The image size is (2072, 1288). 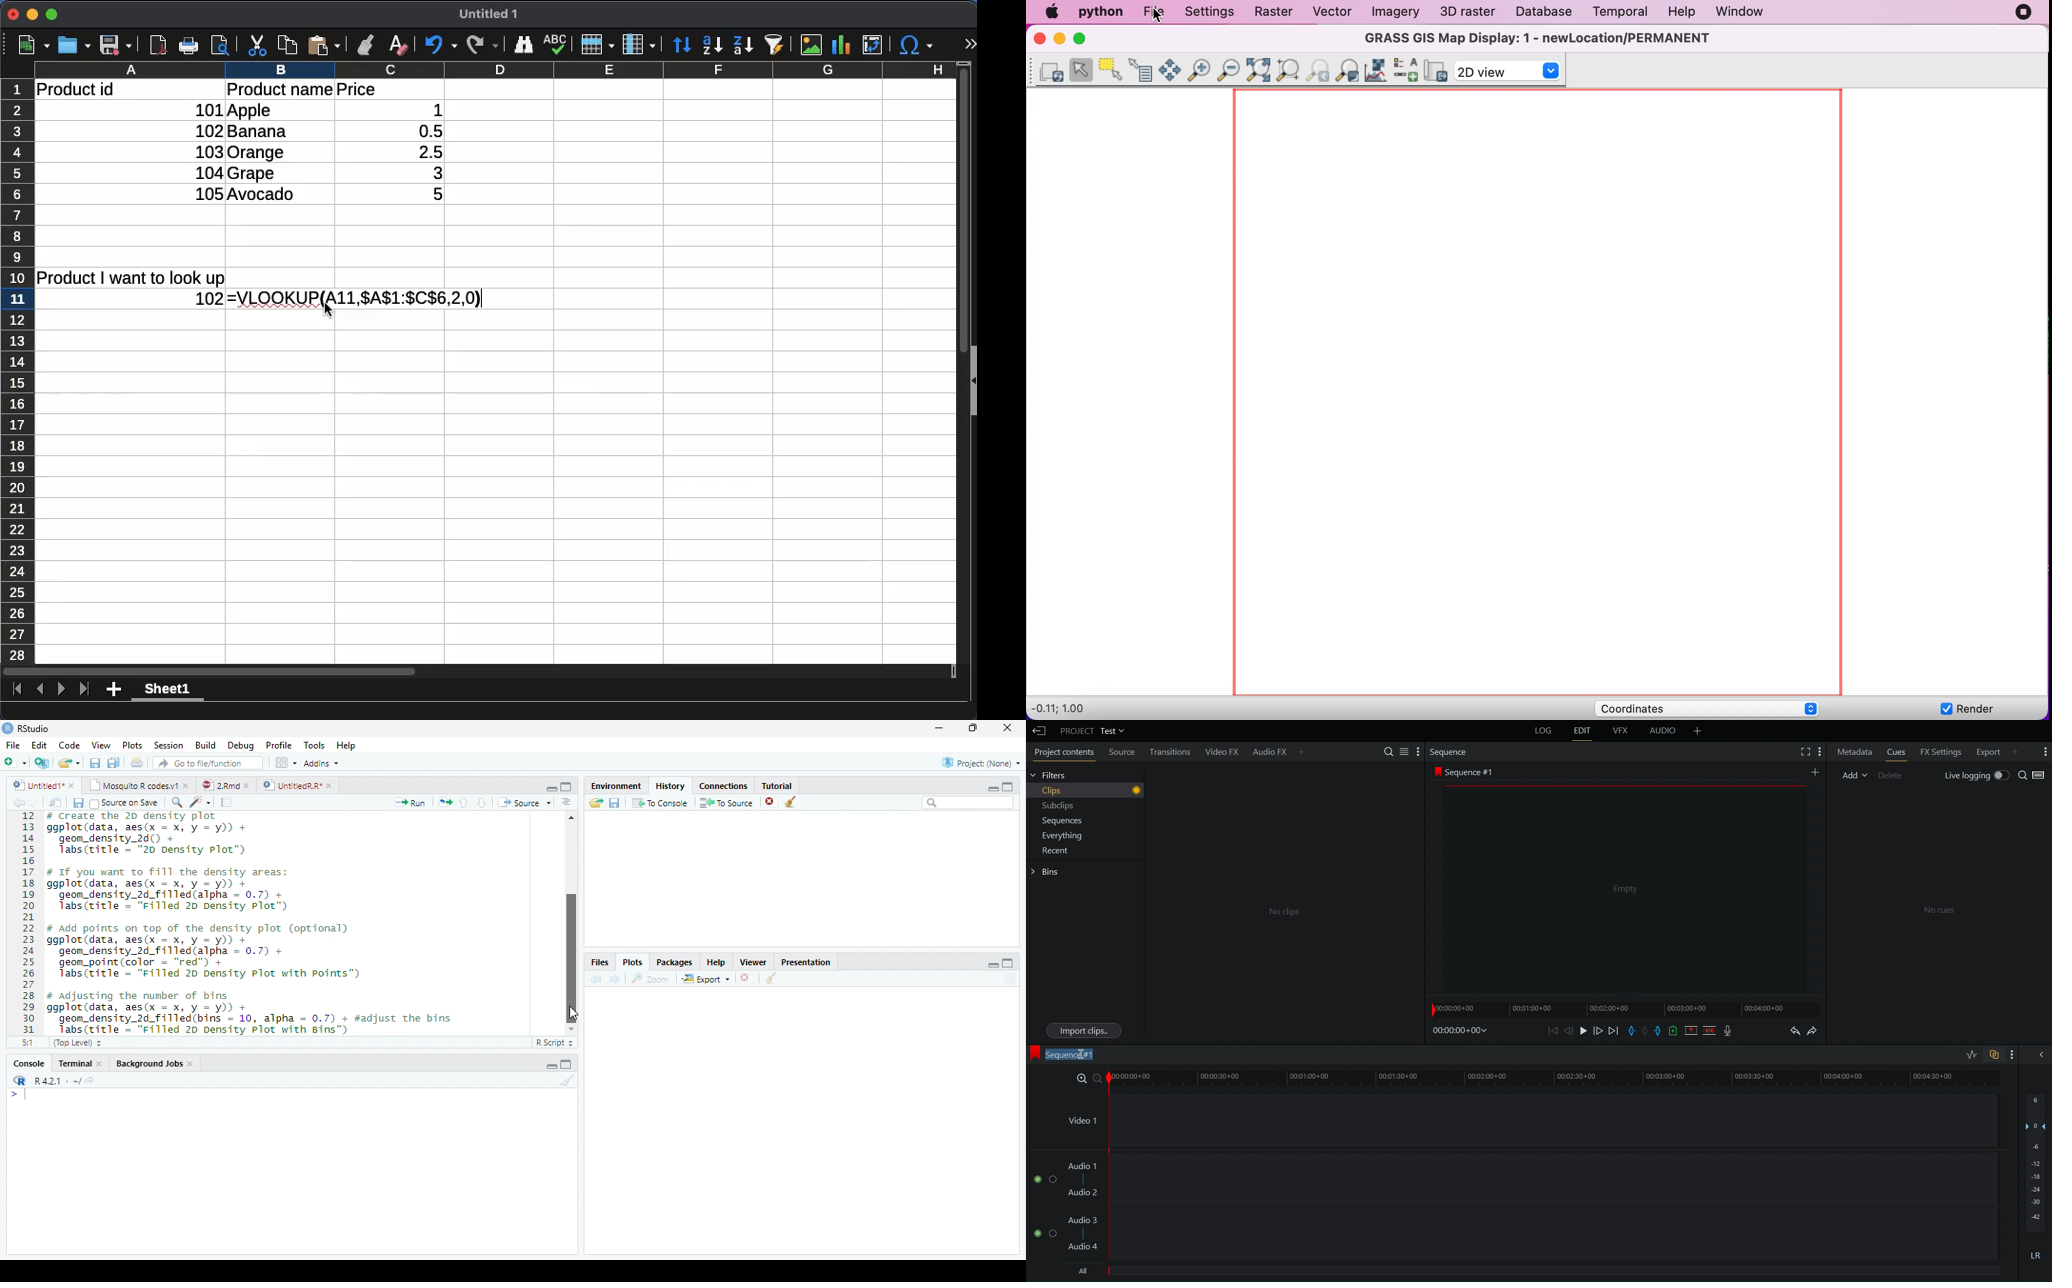 I want to click on Run, so click(x=408, y=803).